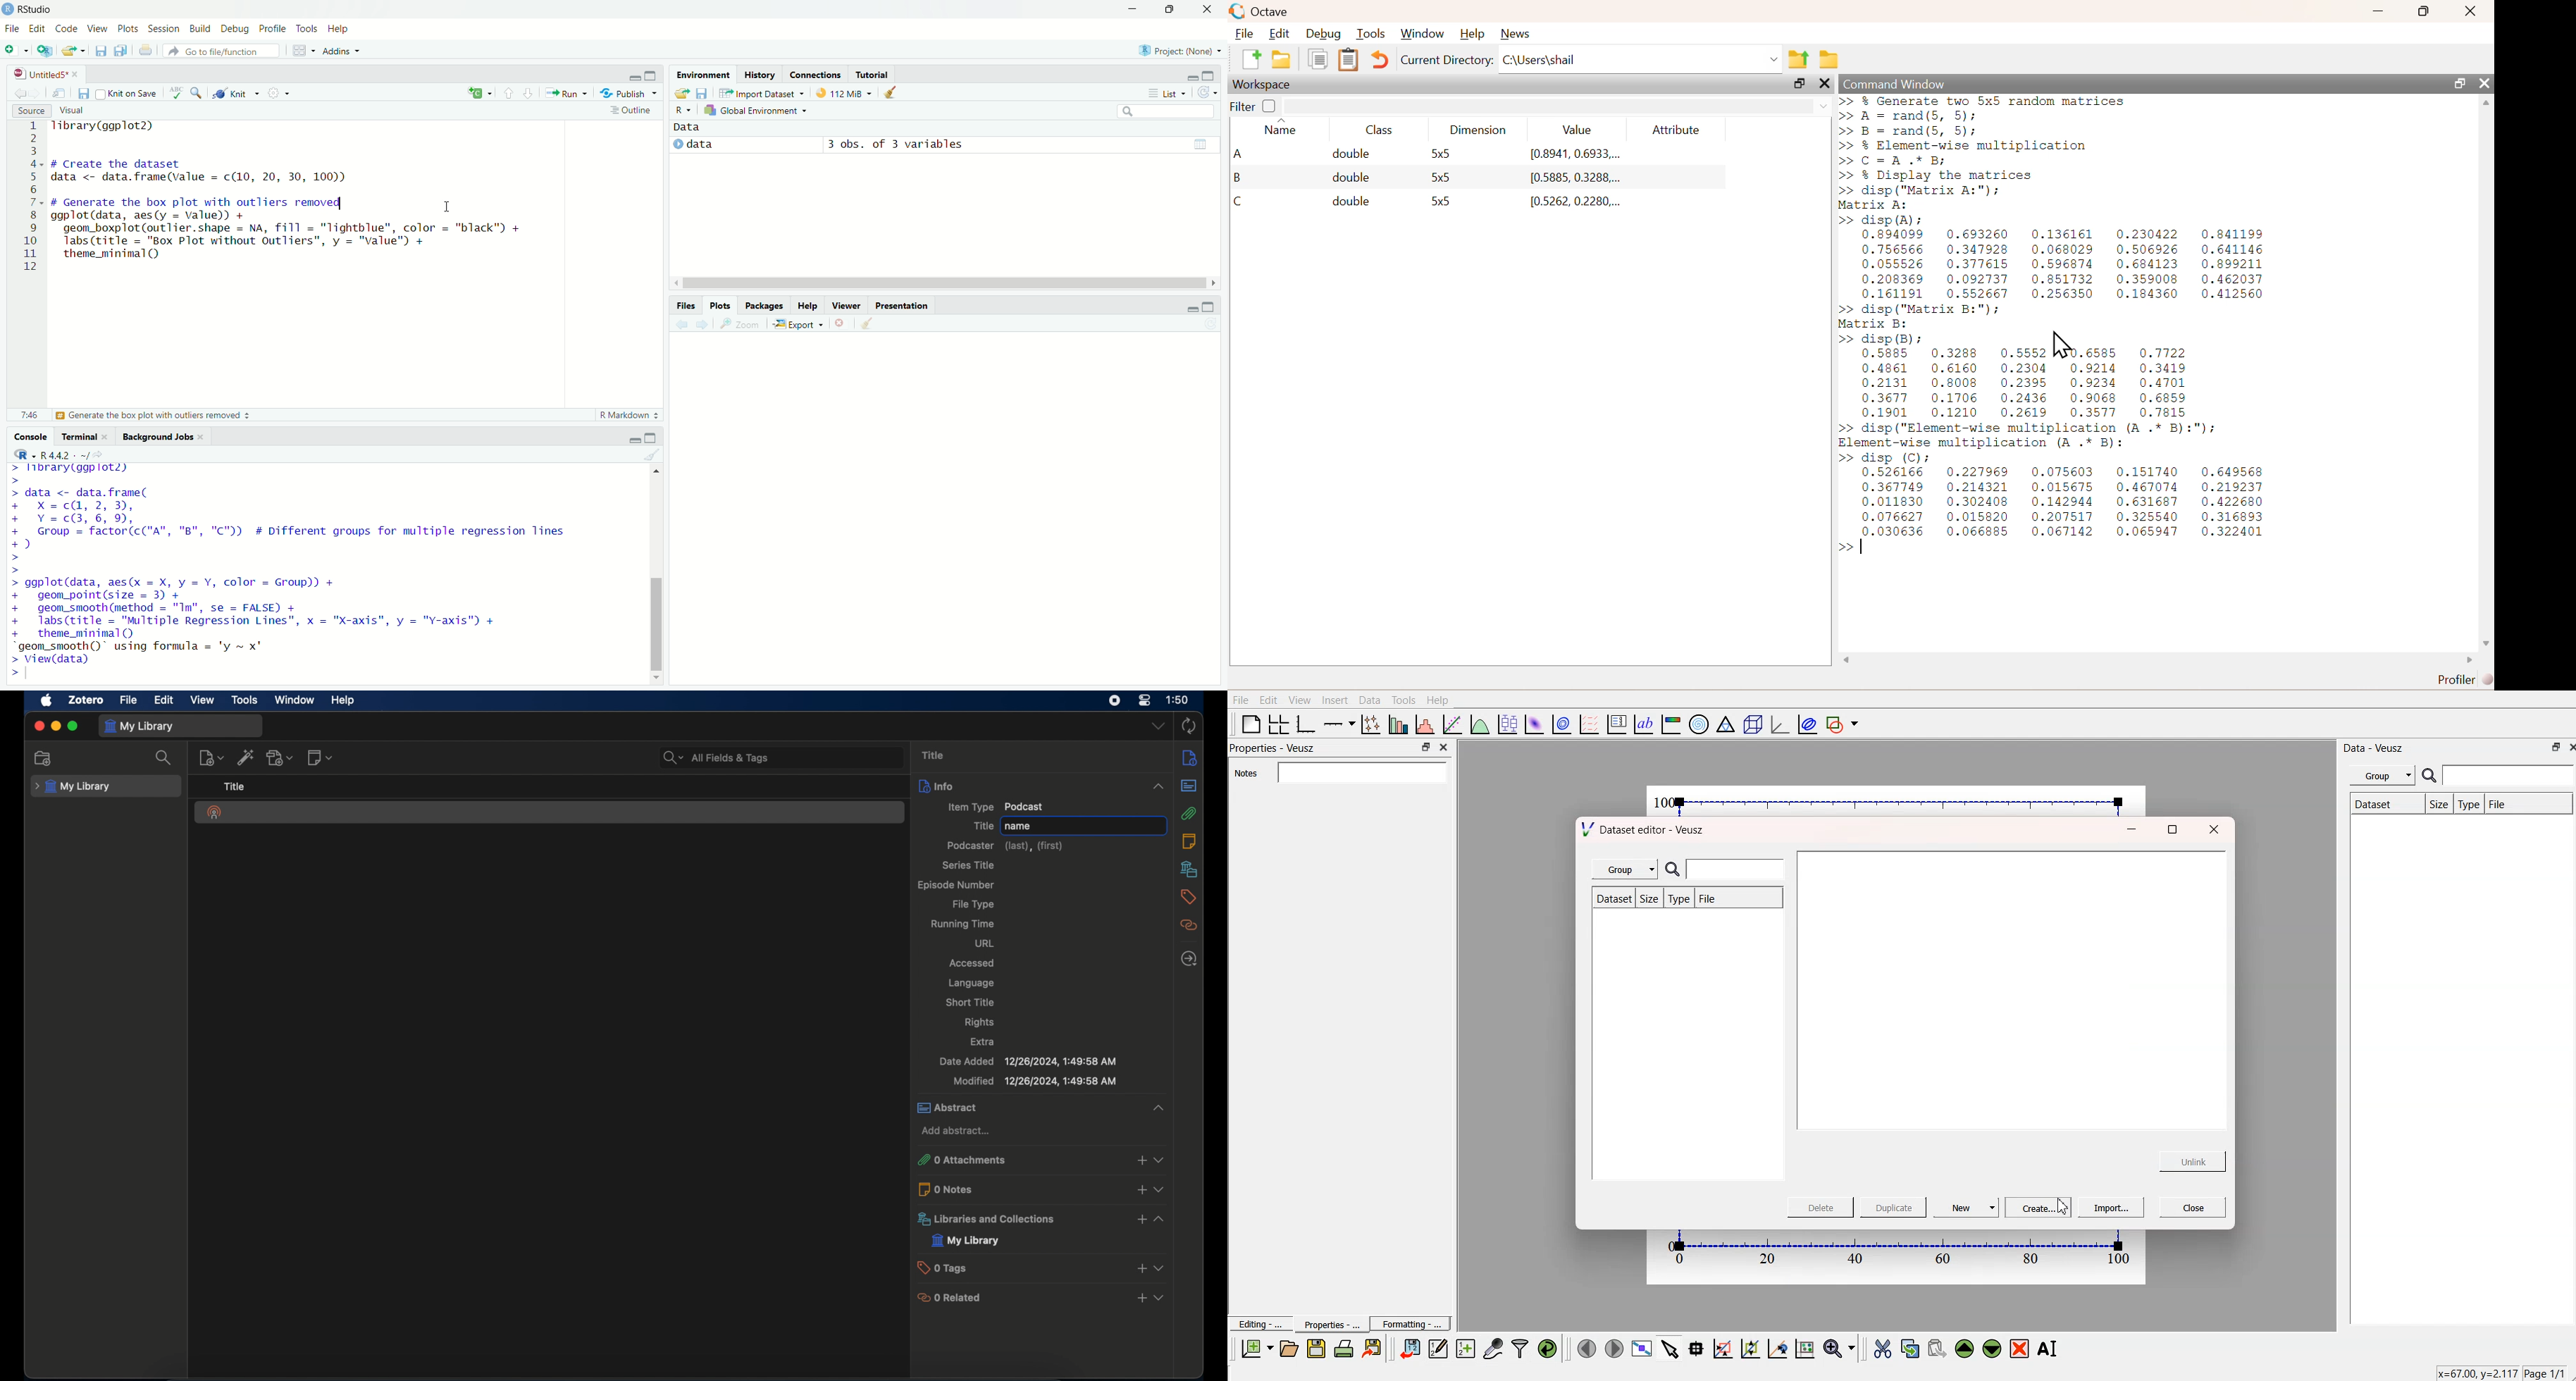 The width and height of the screenshot is (2576, 1400). What do you see at coordinates (997, 807) in the screenshot?
I see `item type podcast` at bounding box center [997, 807].